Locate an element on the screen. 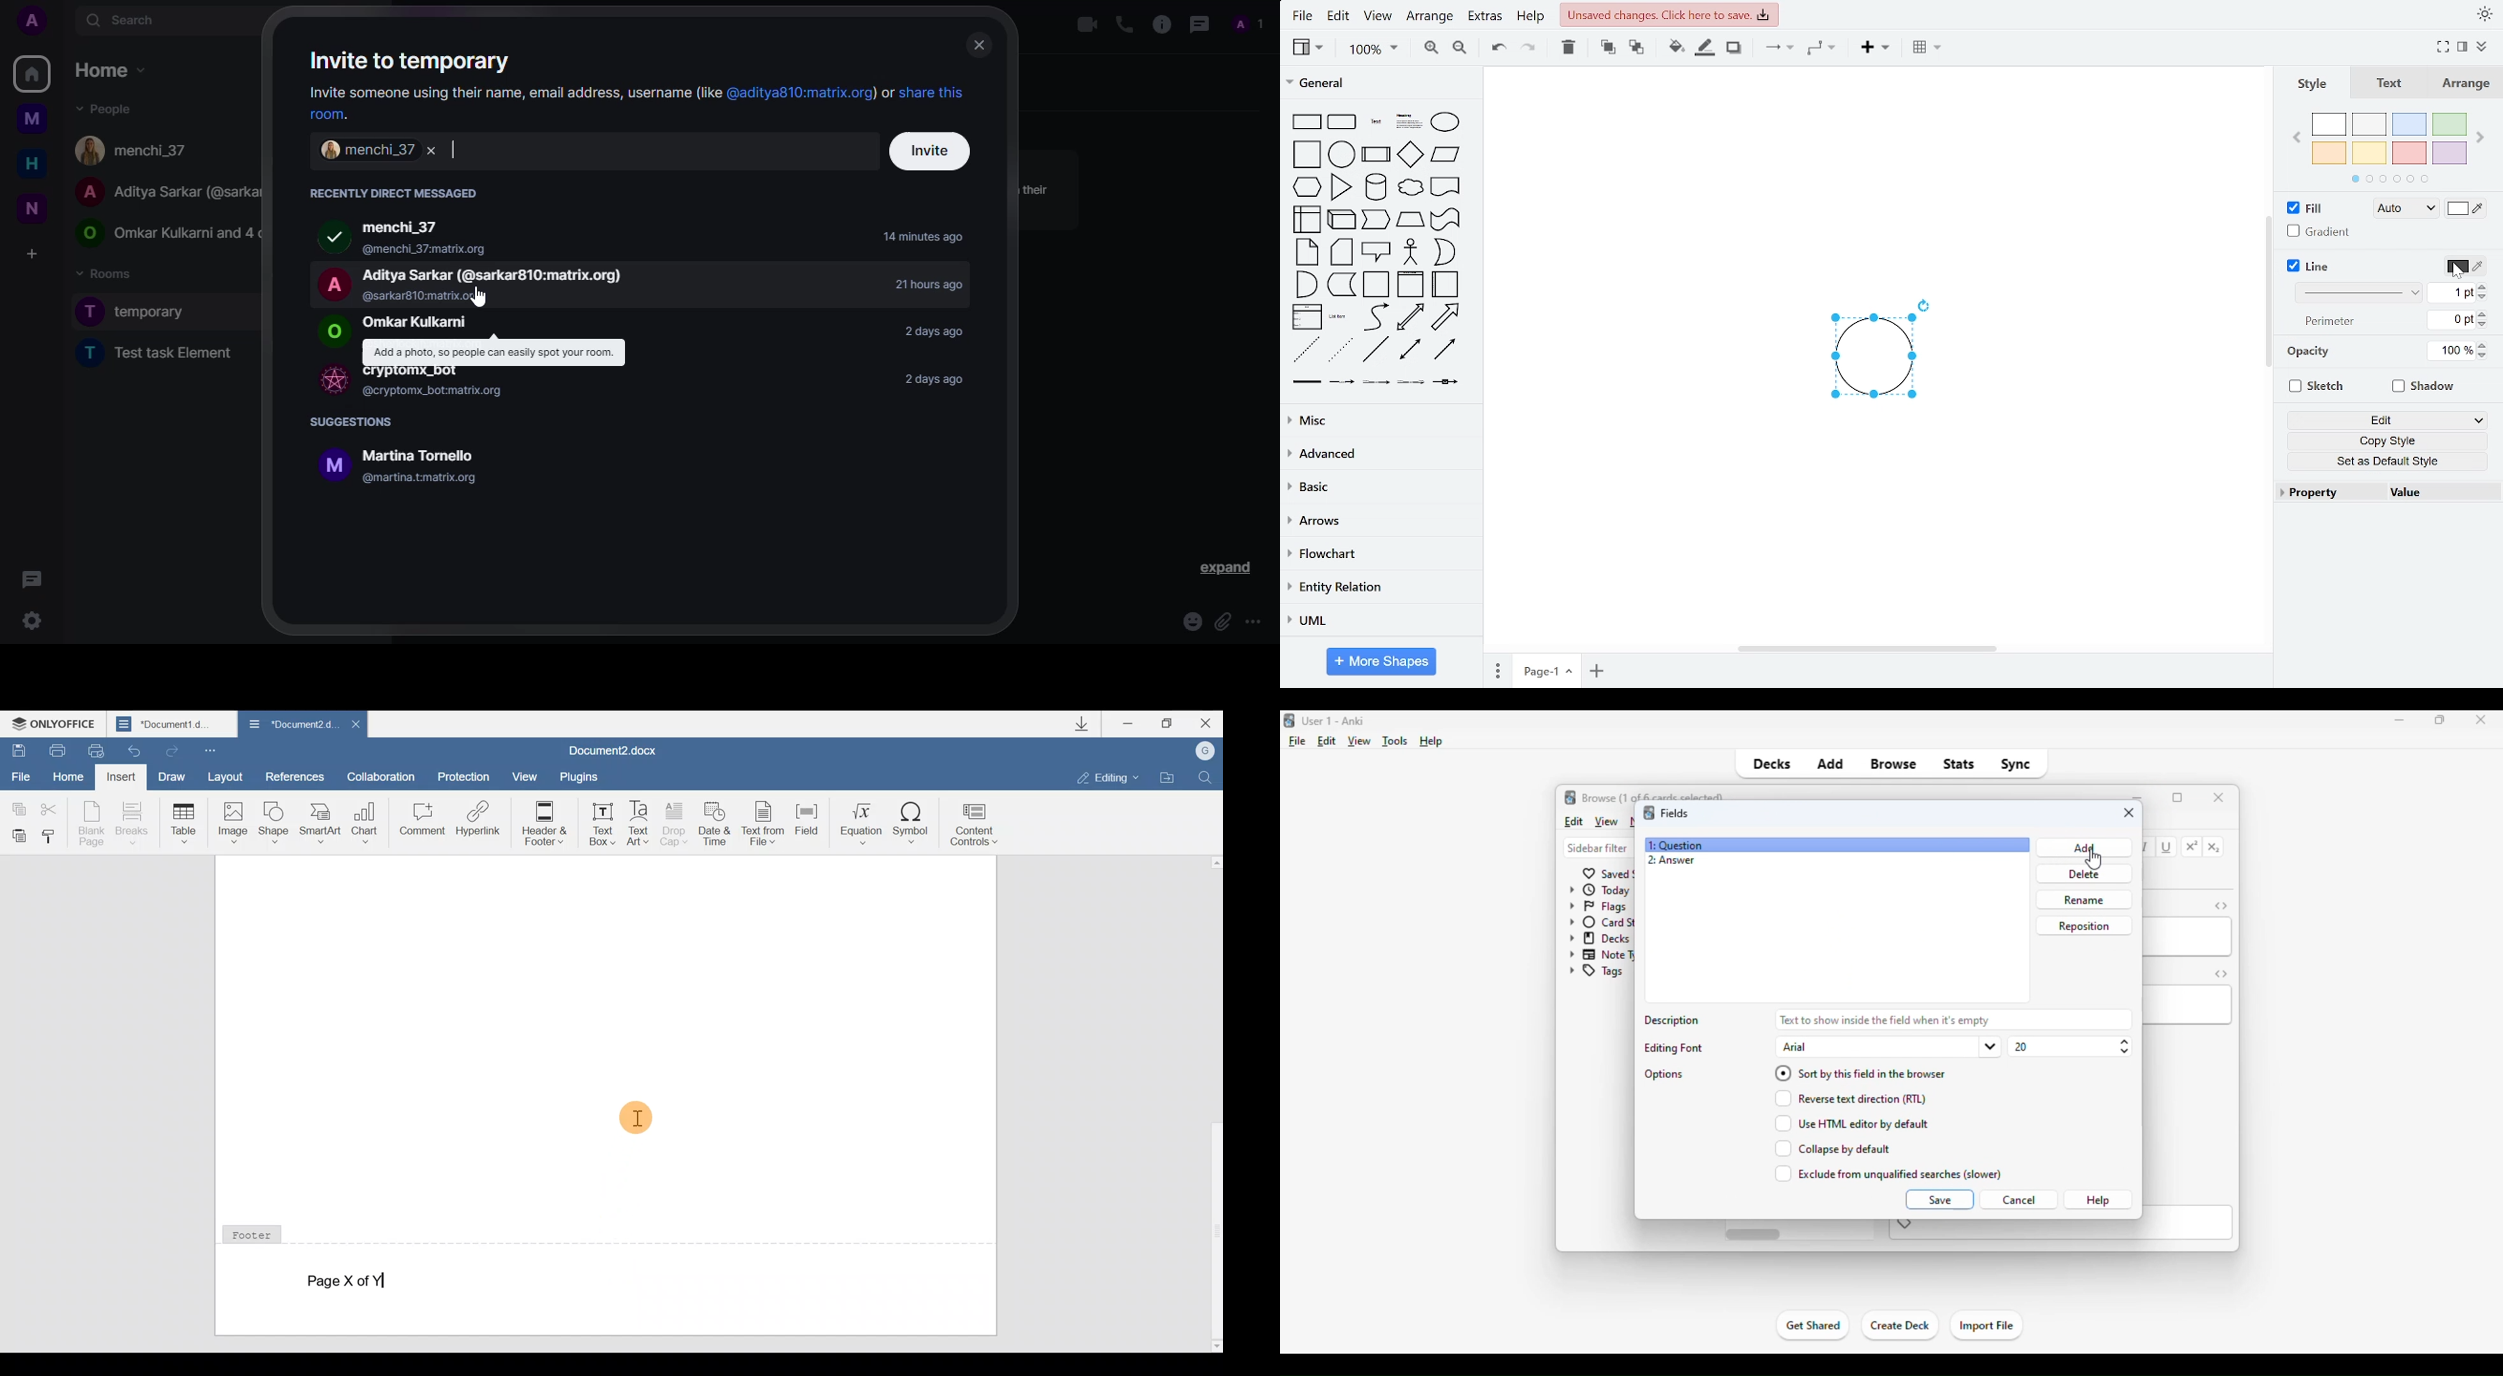  full screen is located at coordinates (2442, 46).